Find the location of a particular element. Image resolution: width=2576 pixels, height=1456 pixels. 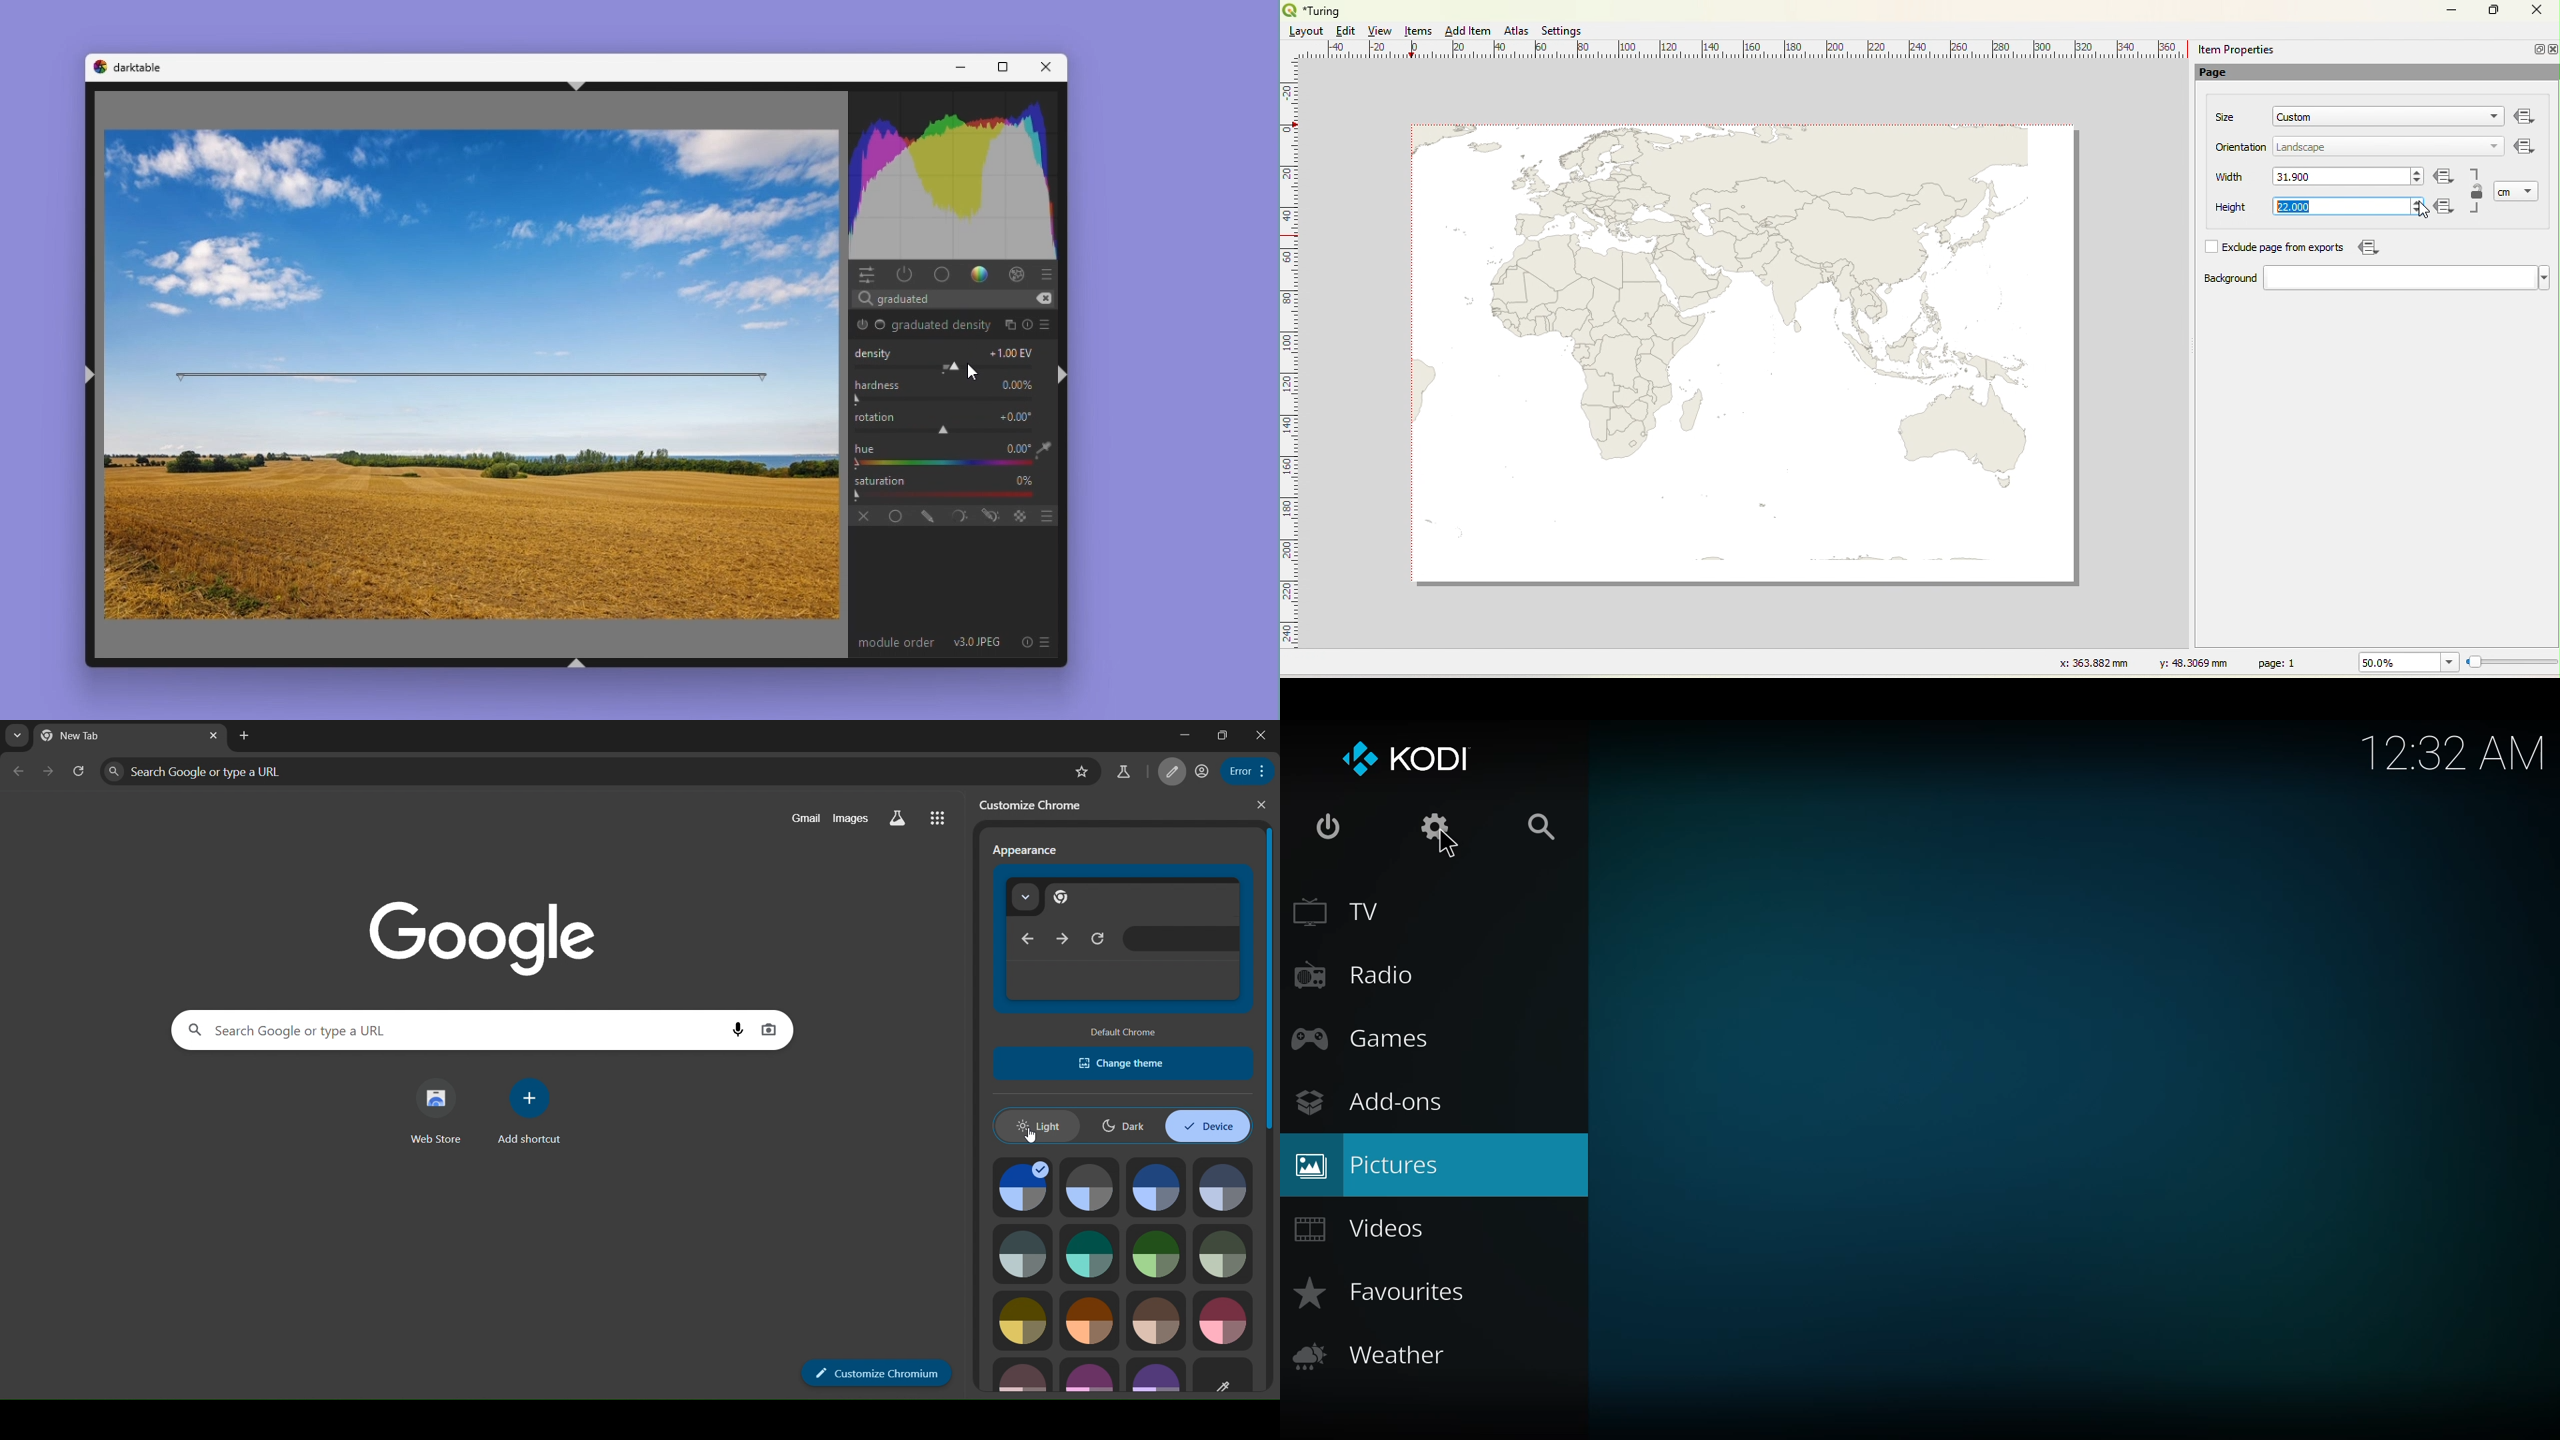

reload page is located at coordinates (79, 771).